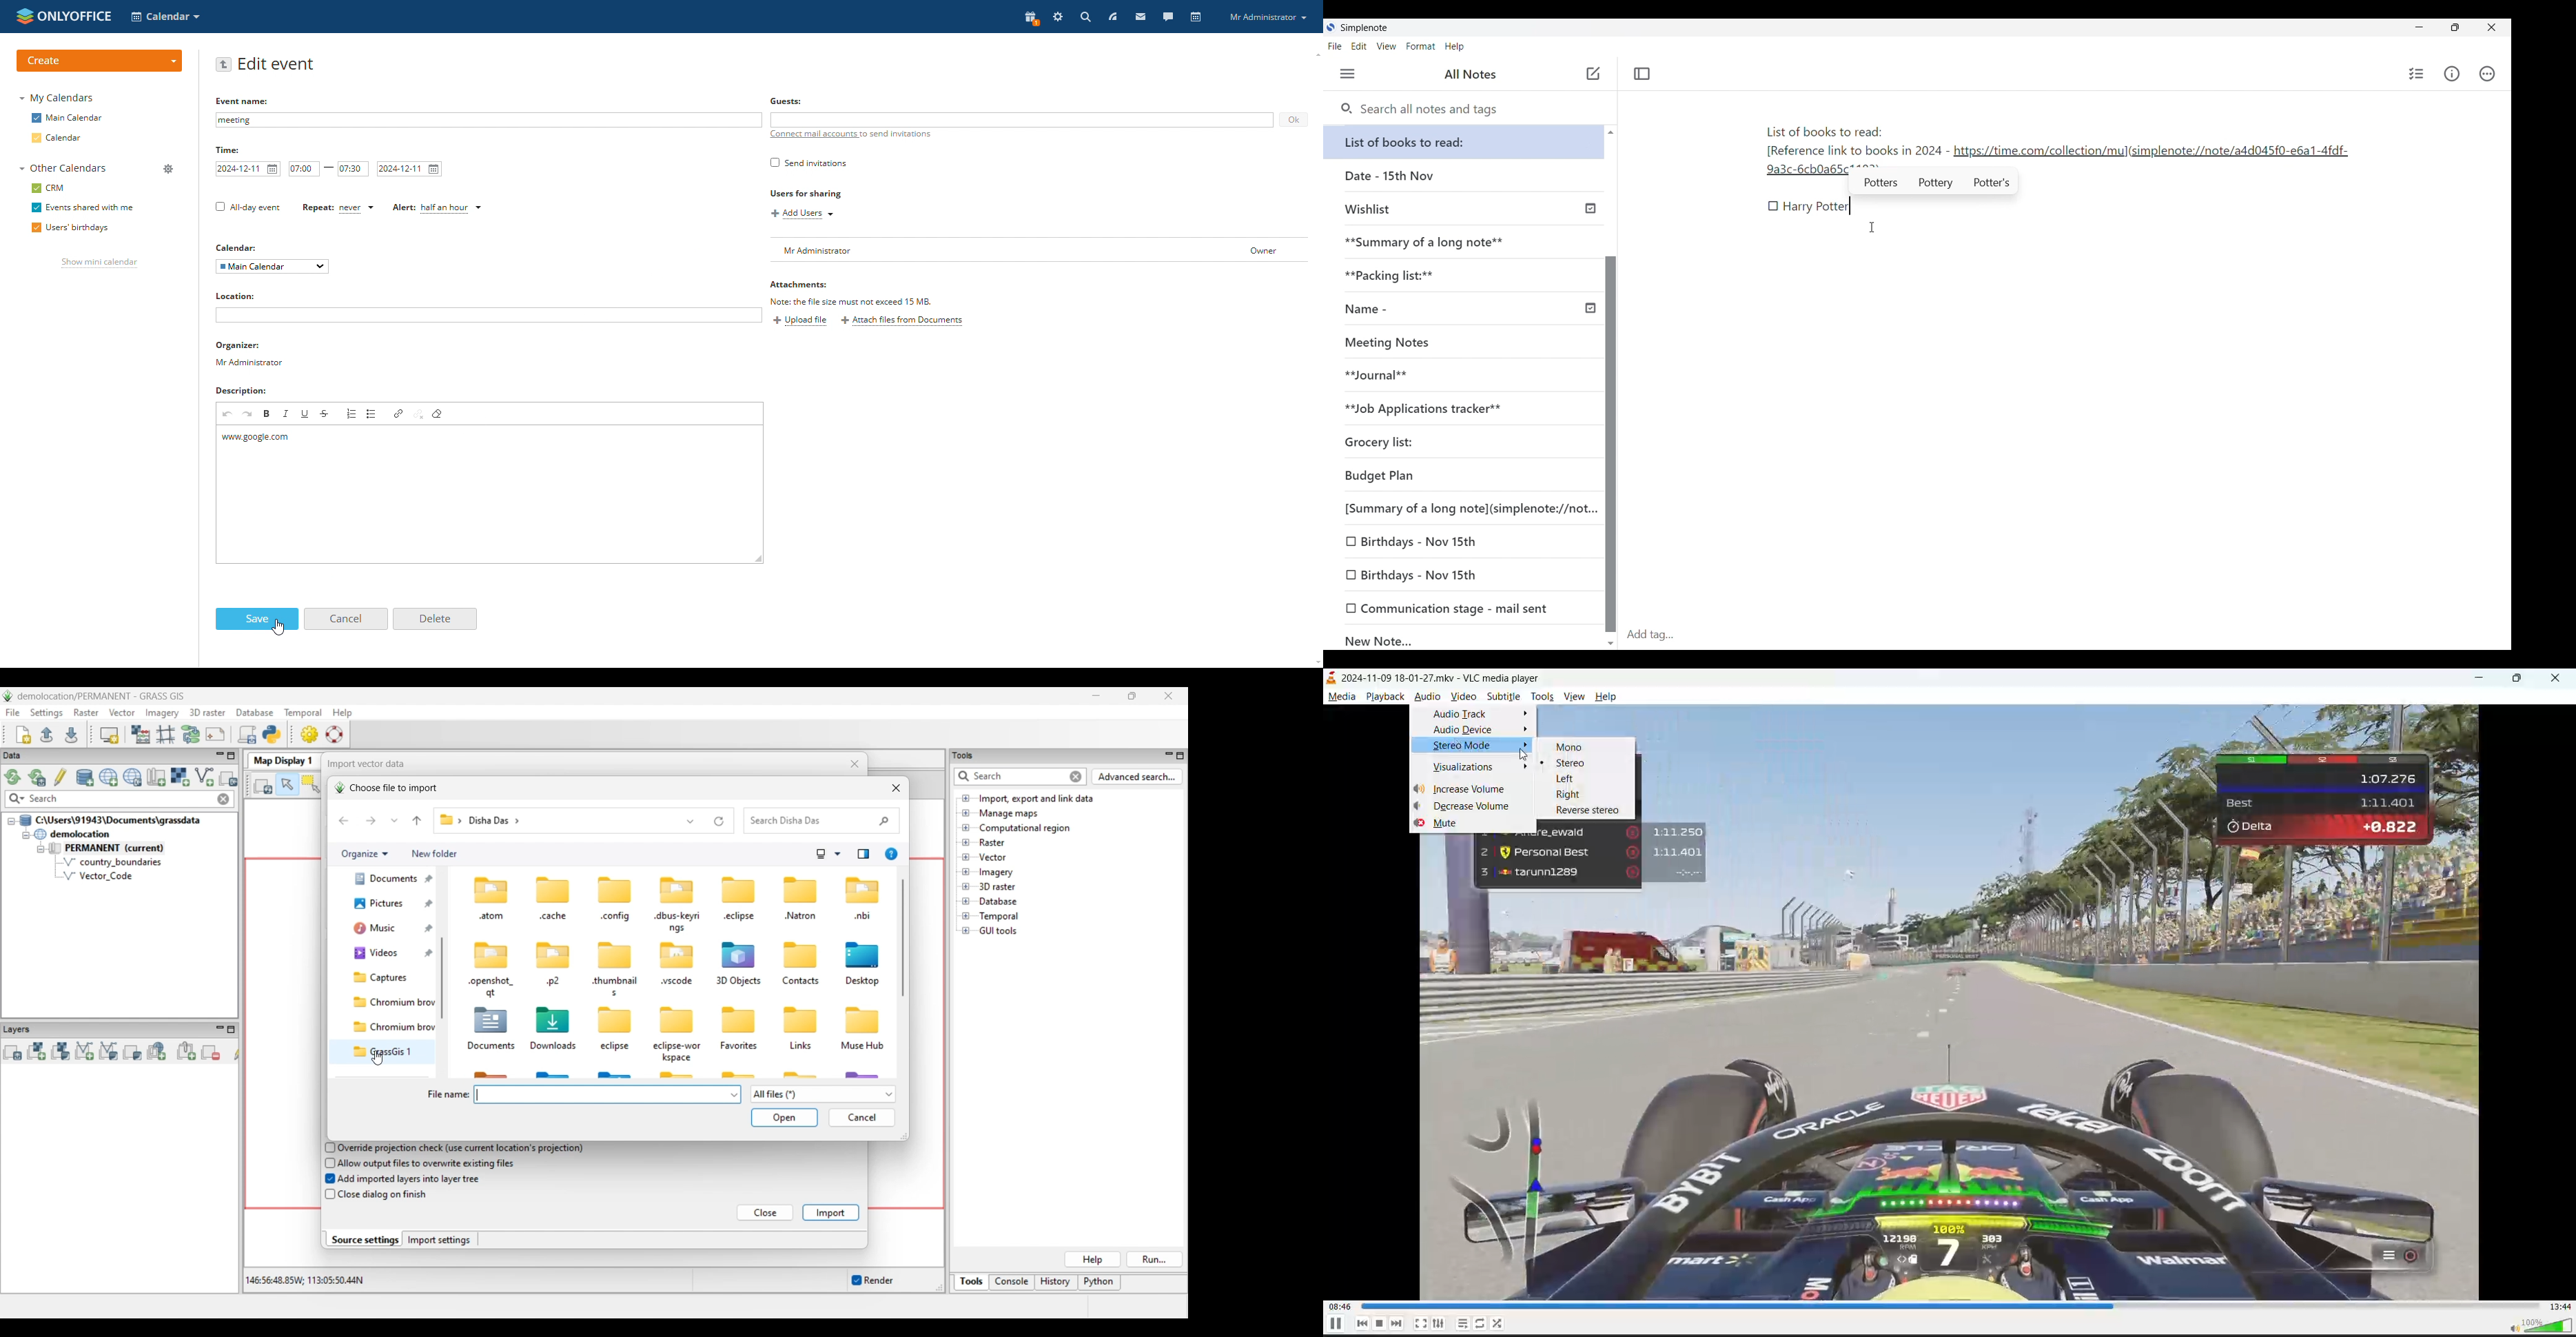  I want to click on mono, so click(1576, 747).